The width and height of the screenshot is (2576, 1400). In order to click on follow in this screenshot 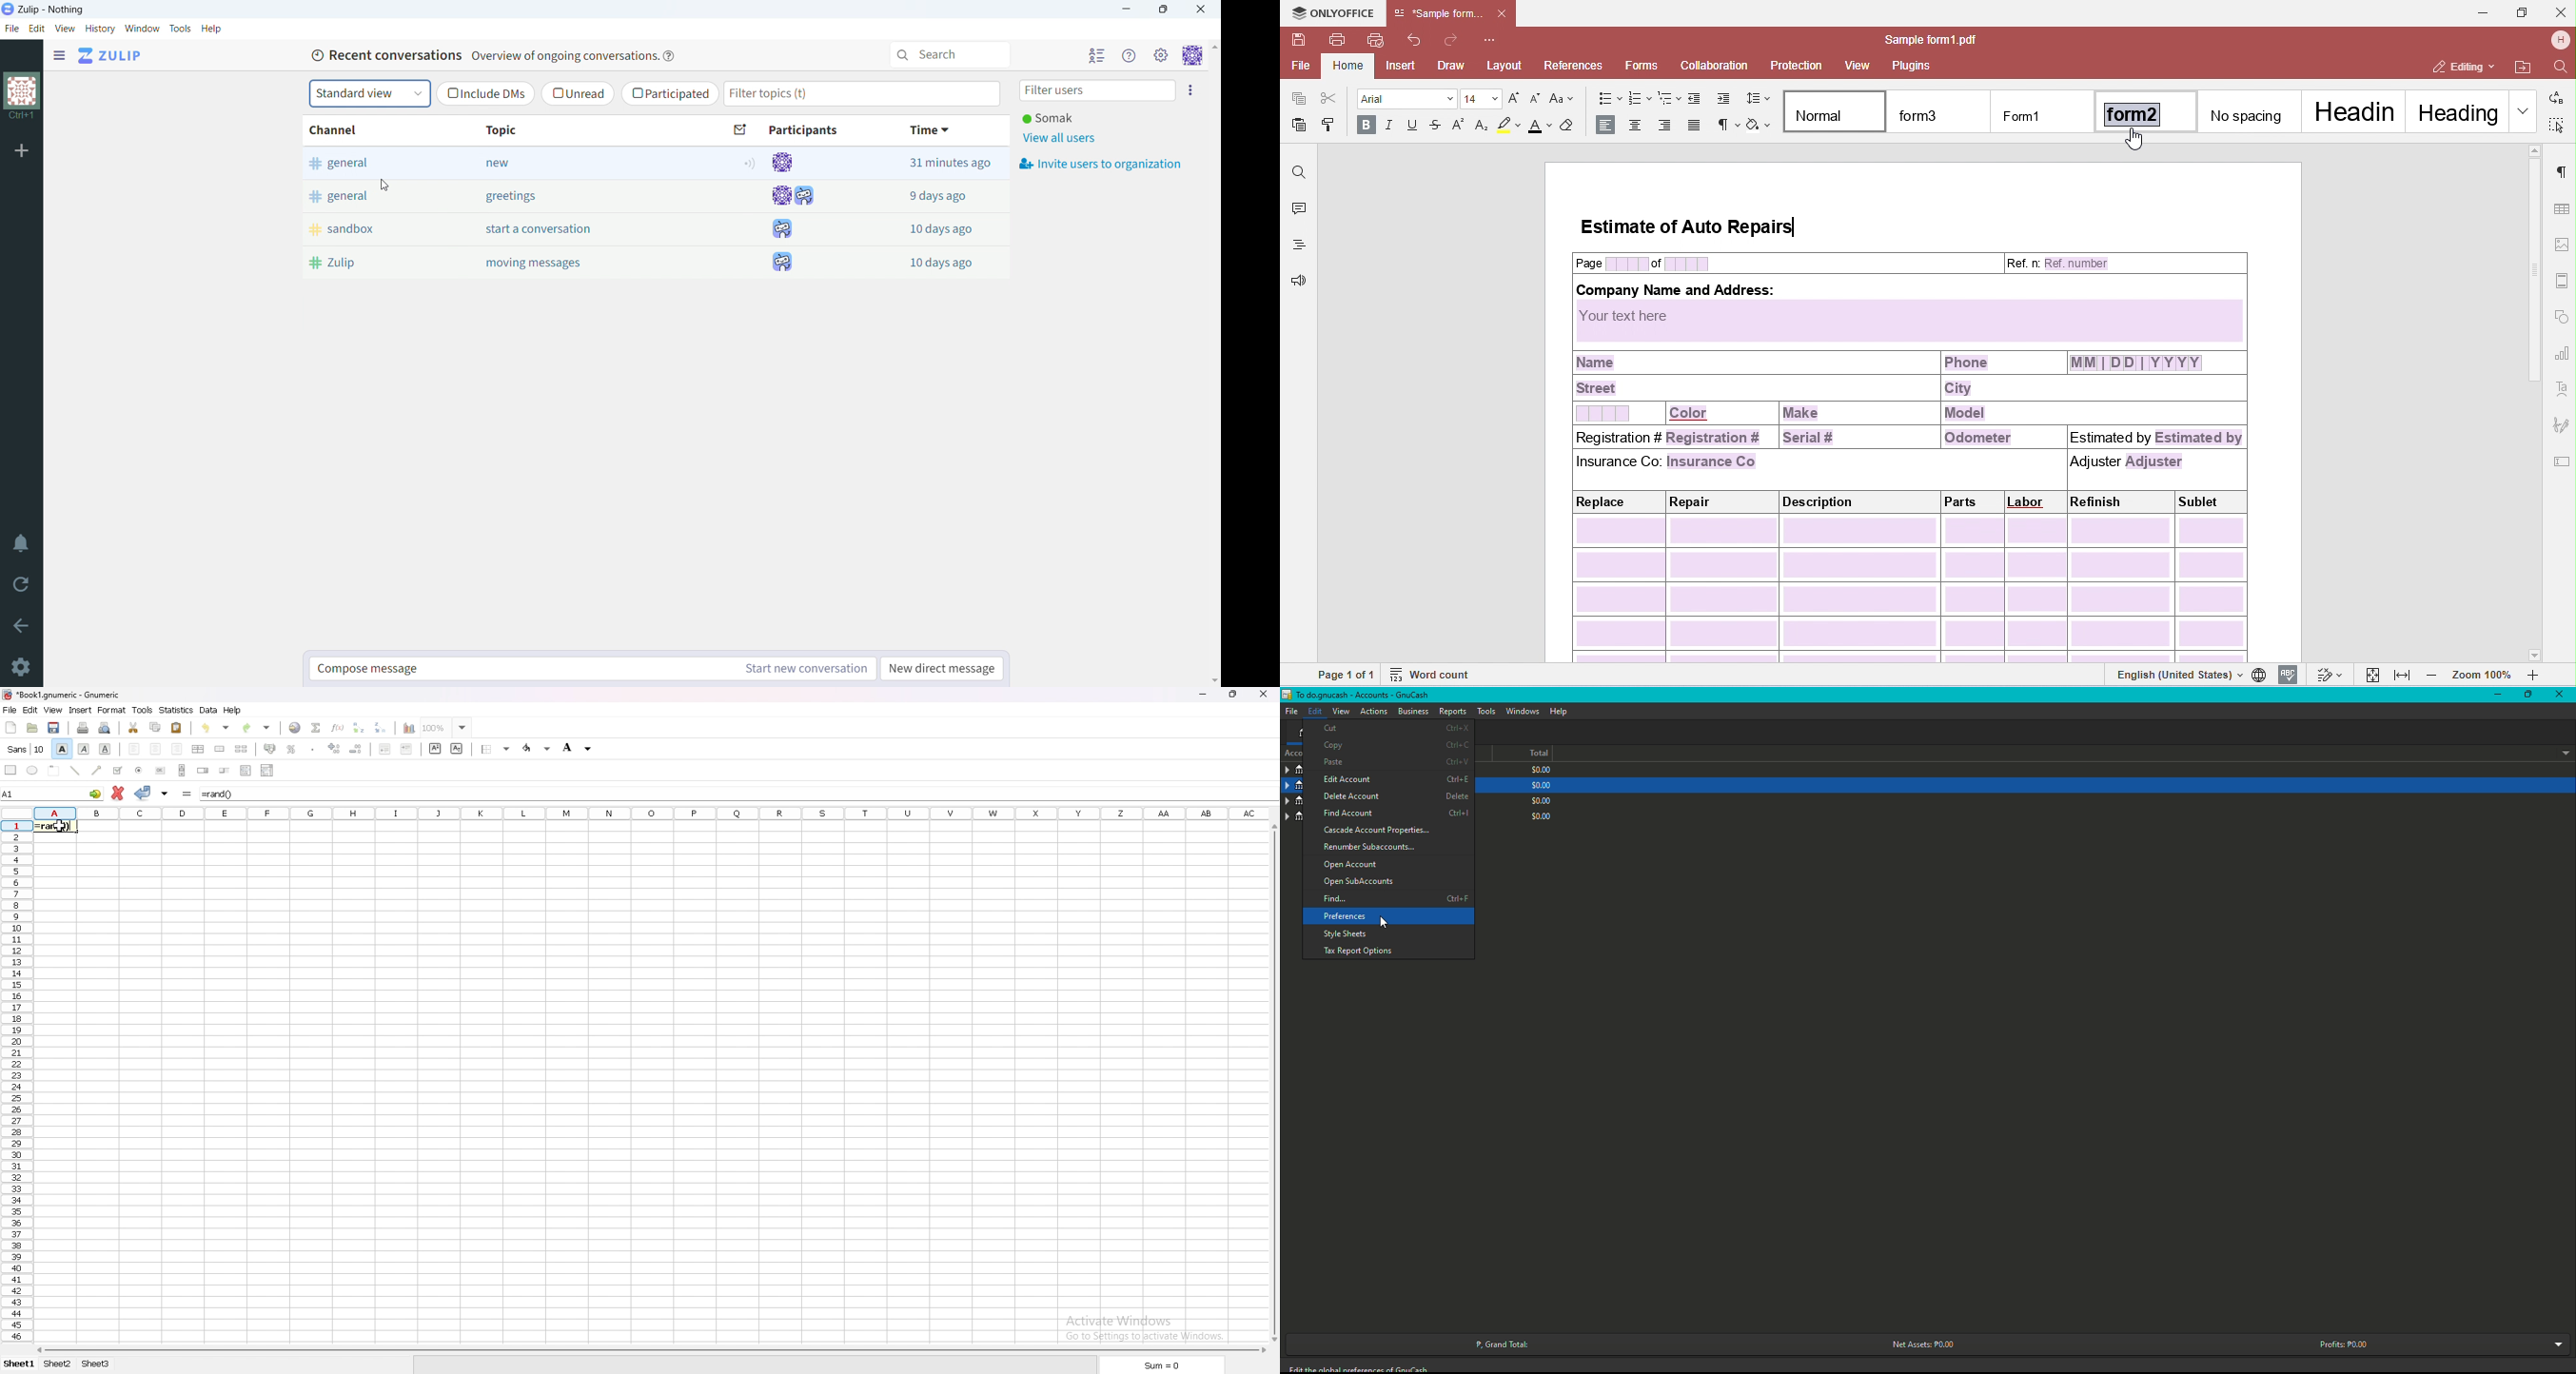, I will do `click(747, 163)`.